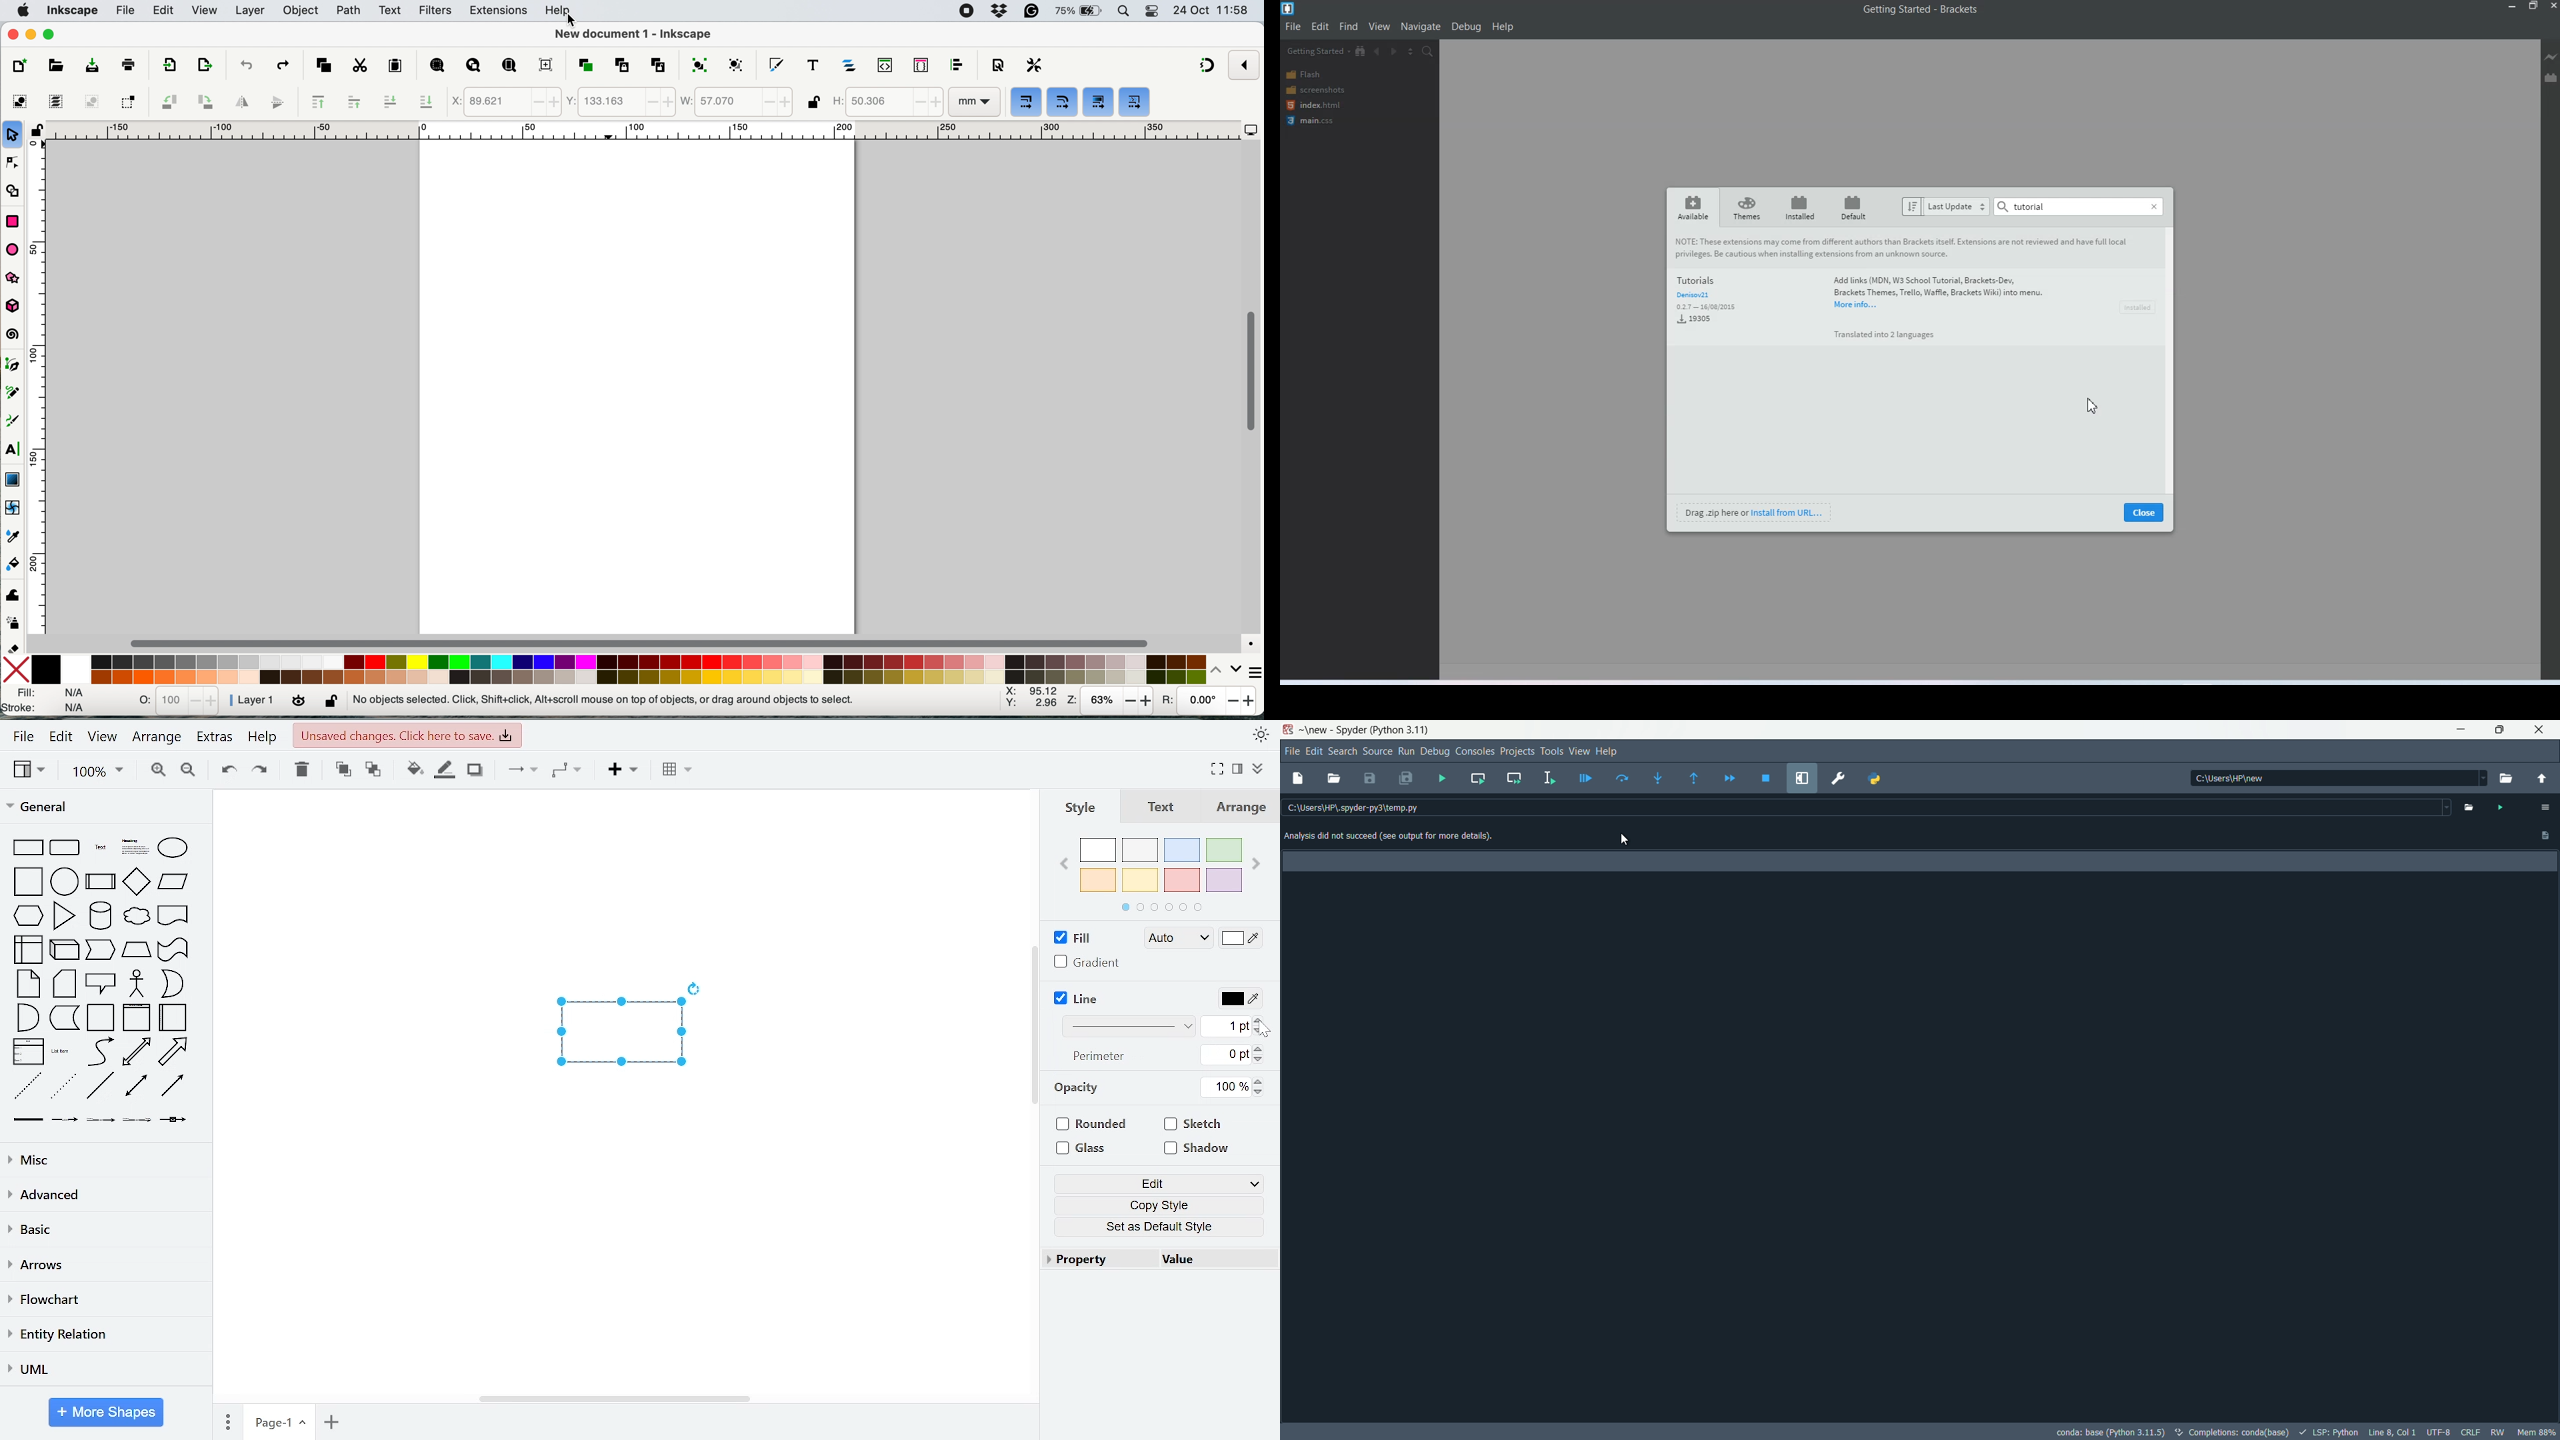  Describe the element at coordinates (1036, 1028) in the screenshot. I see `vertical scroll bar ` at that location.